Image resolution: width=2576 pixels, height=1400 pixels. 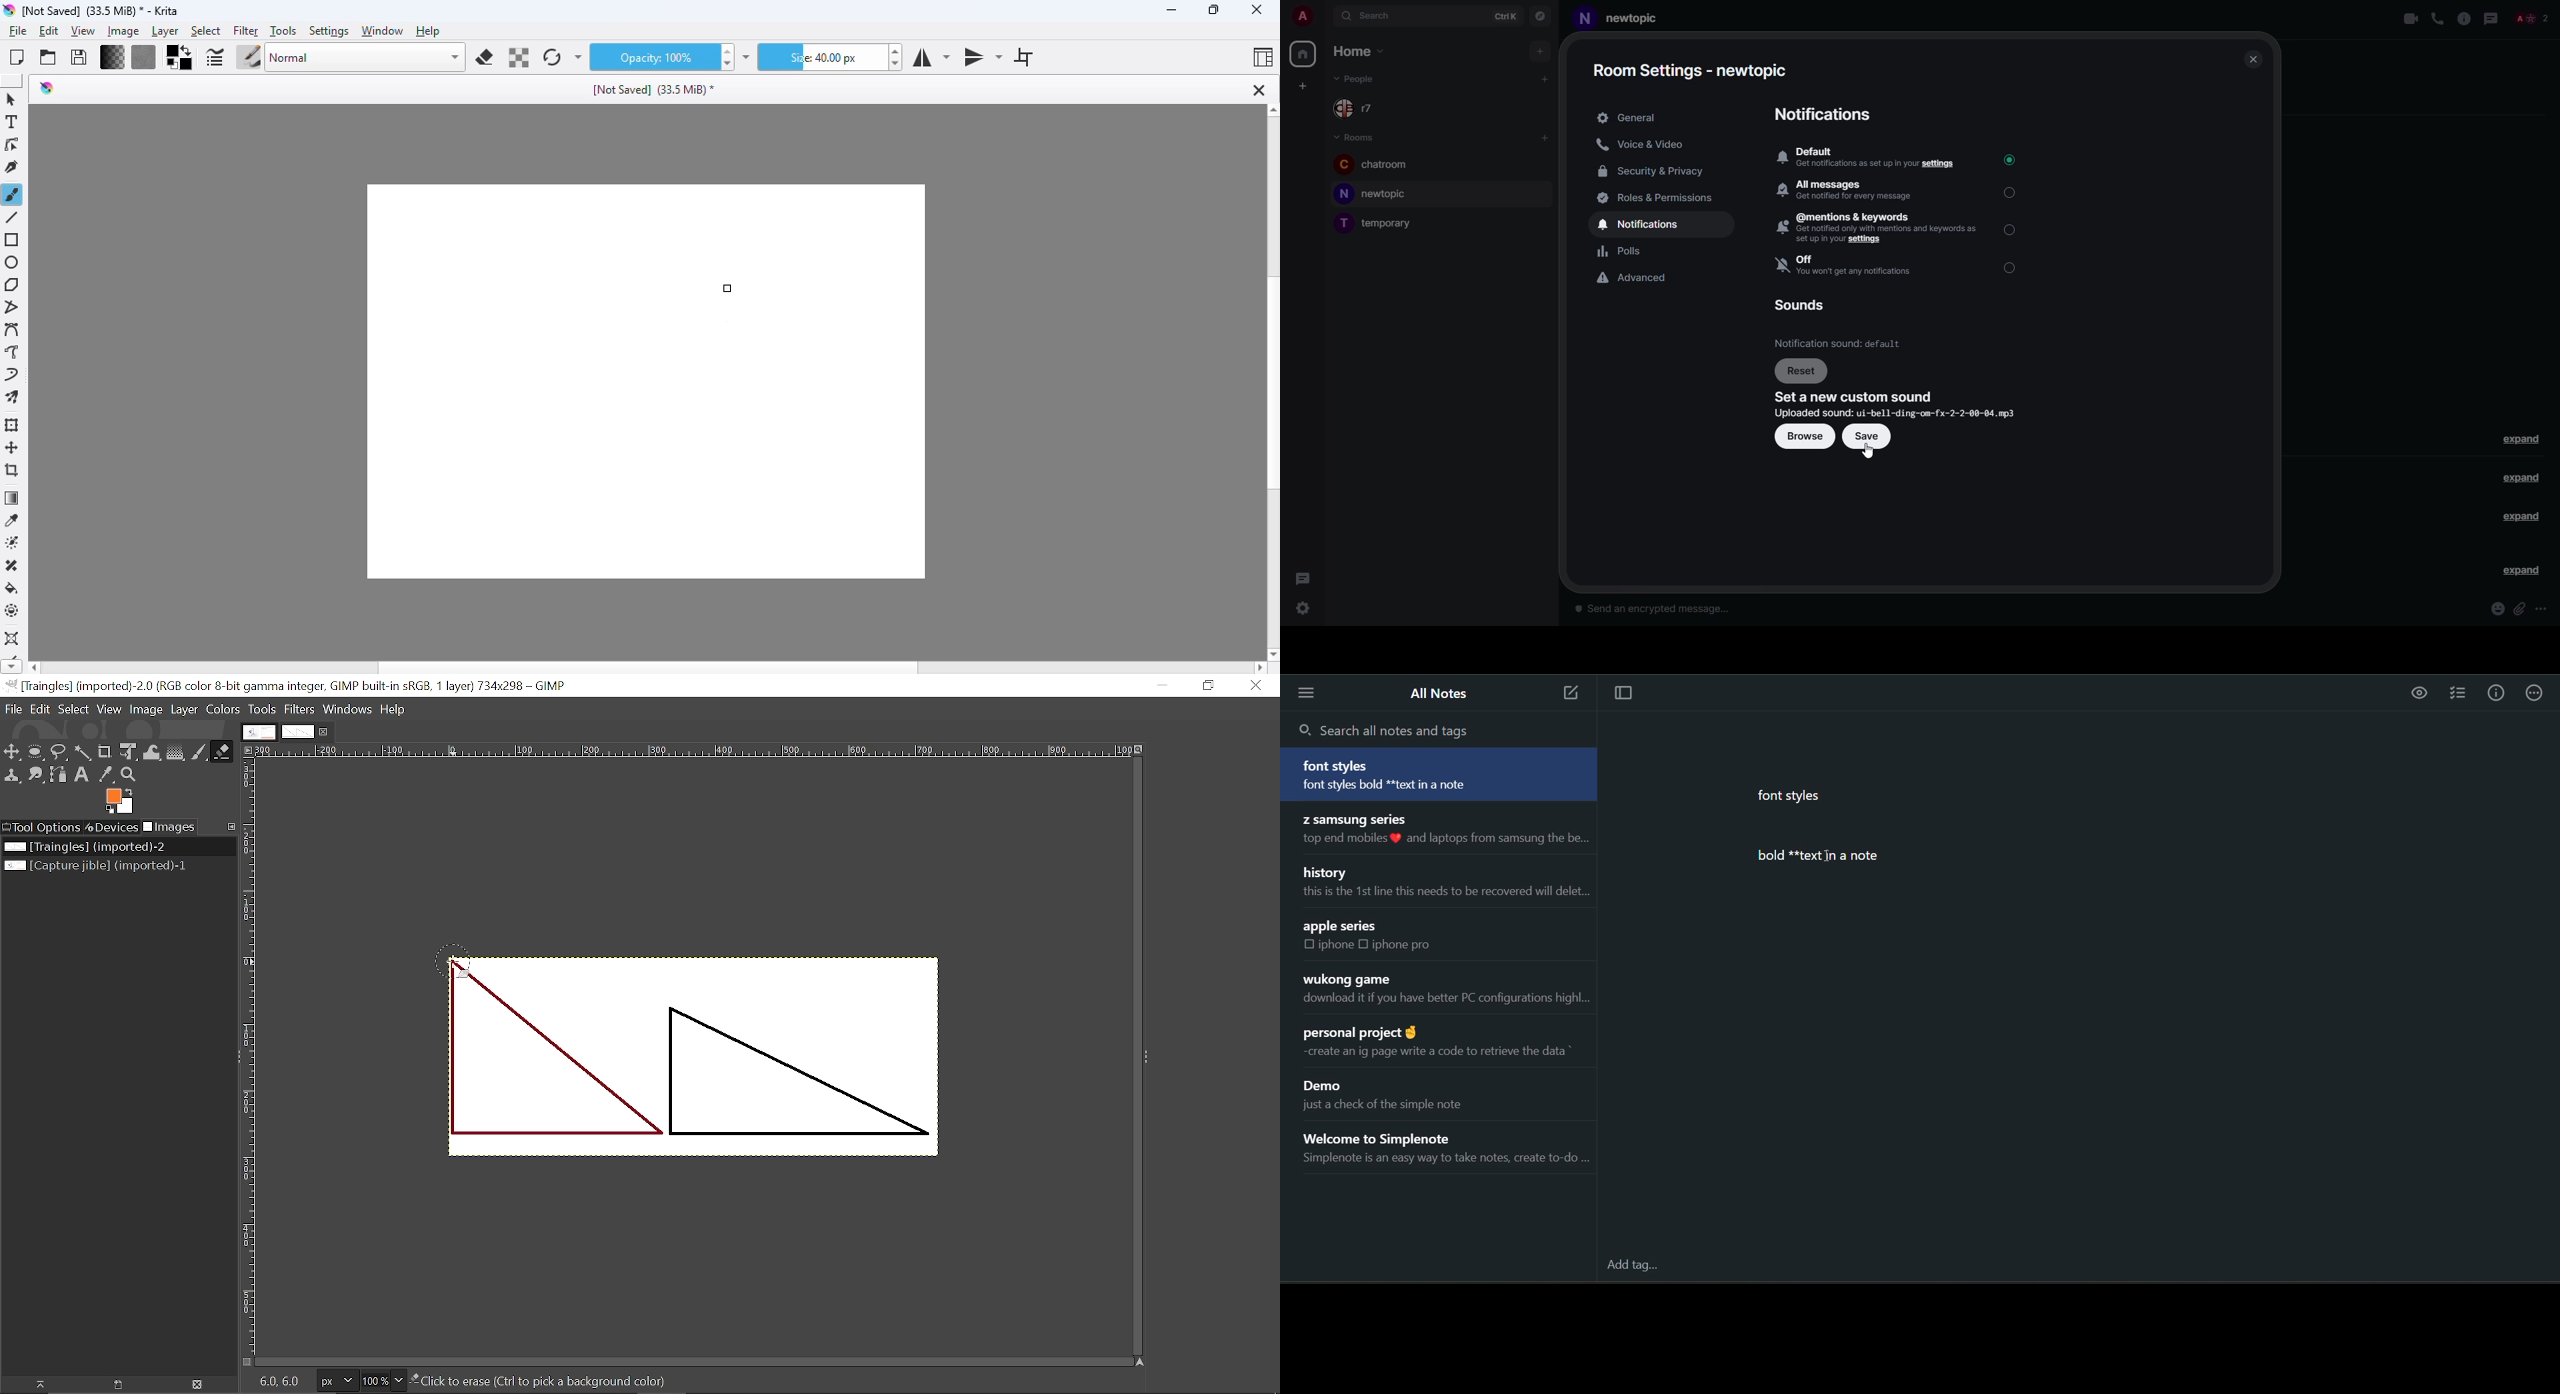 What do you see at coordinates (1302, 577) in the screenshot?
I see `threads` at bounding box center [1302, 577].